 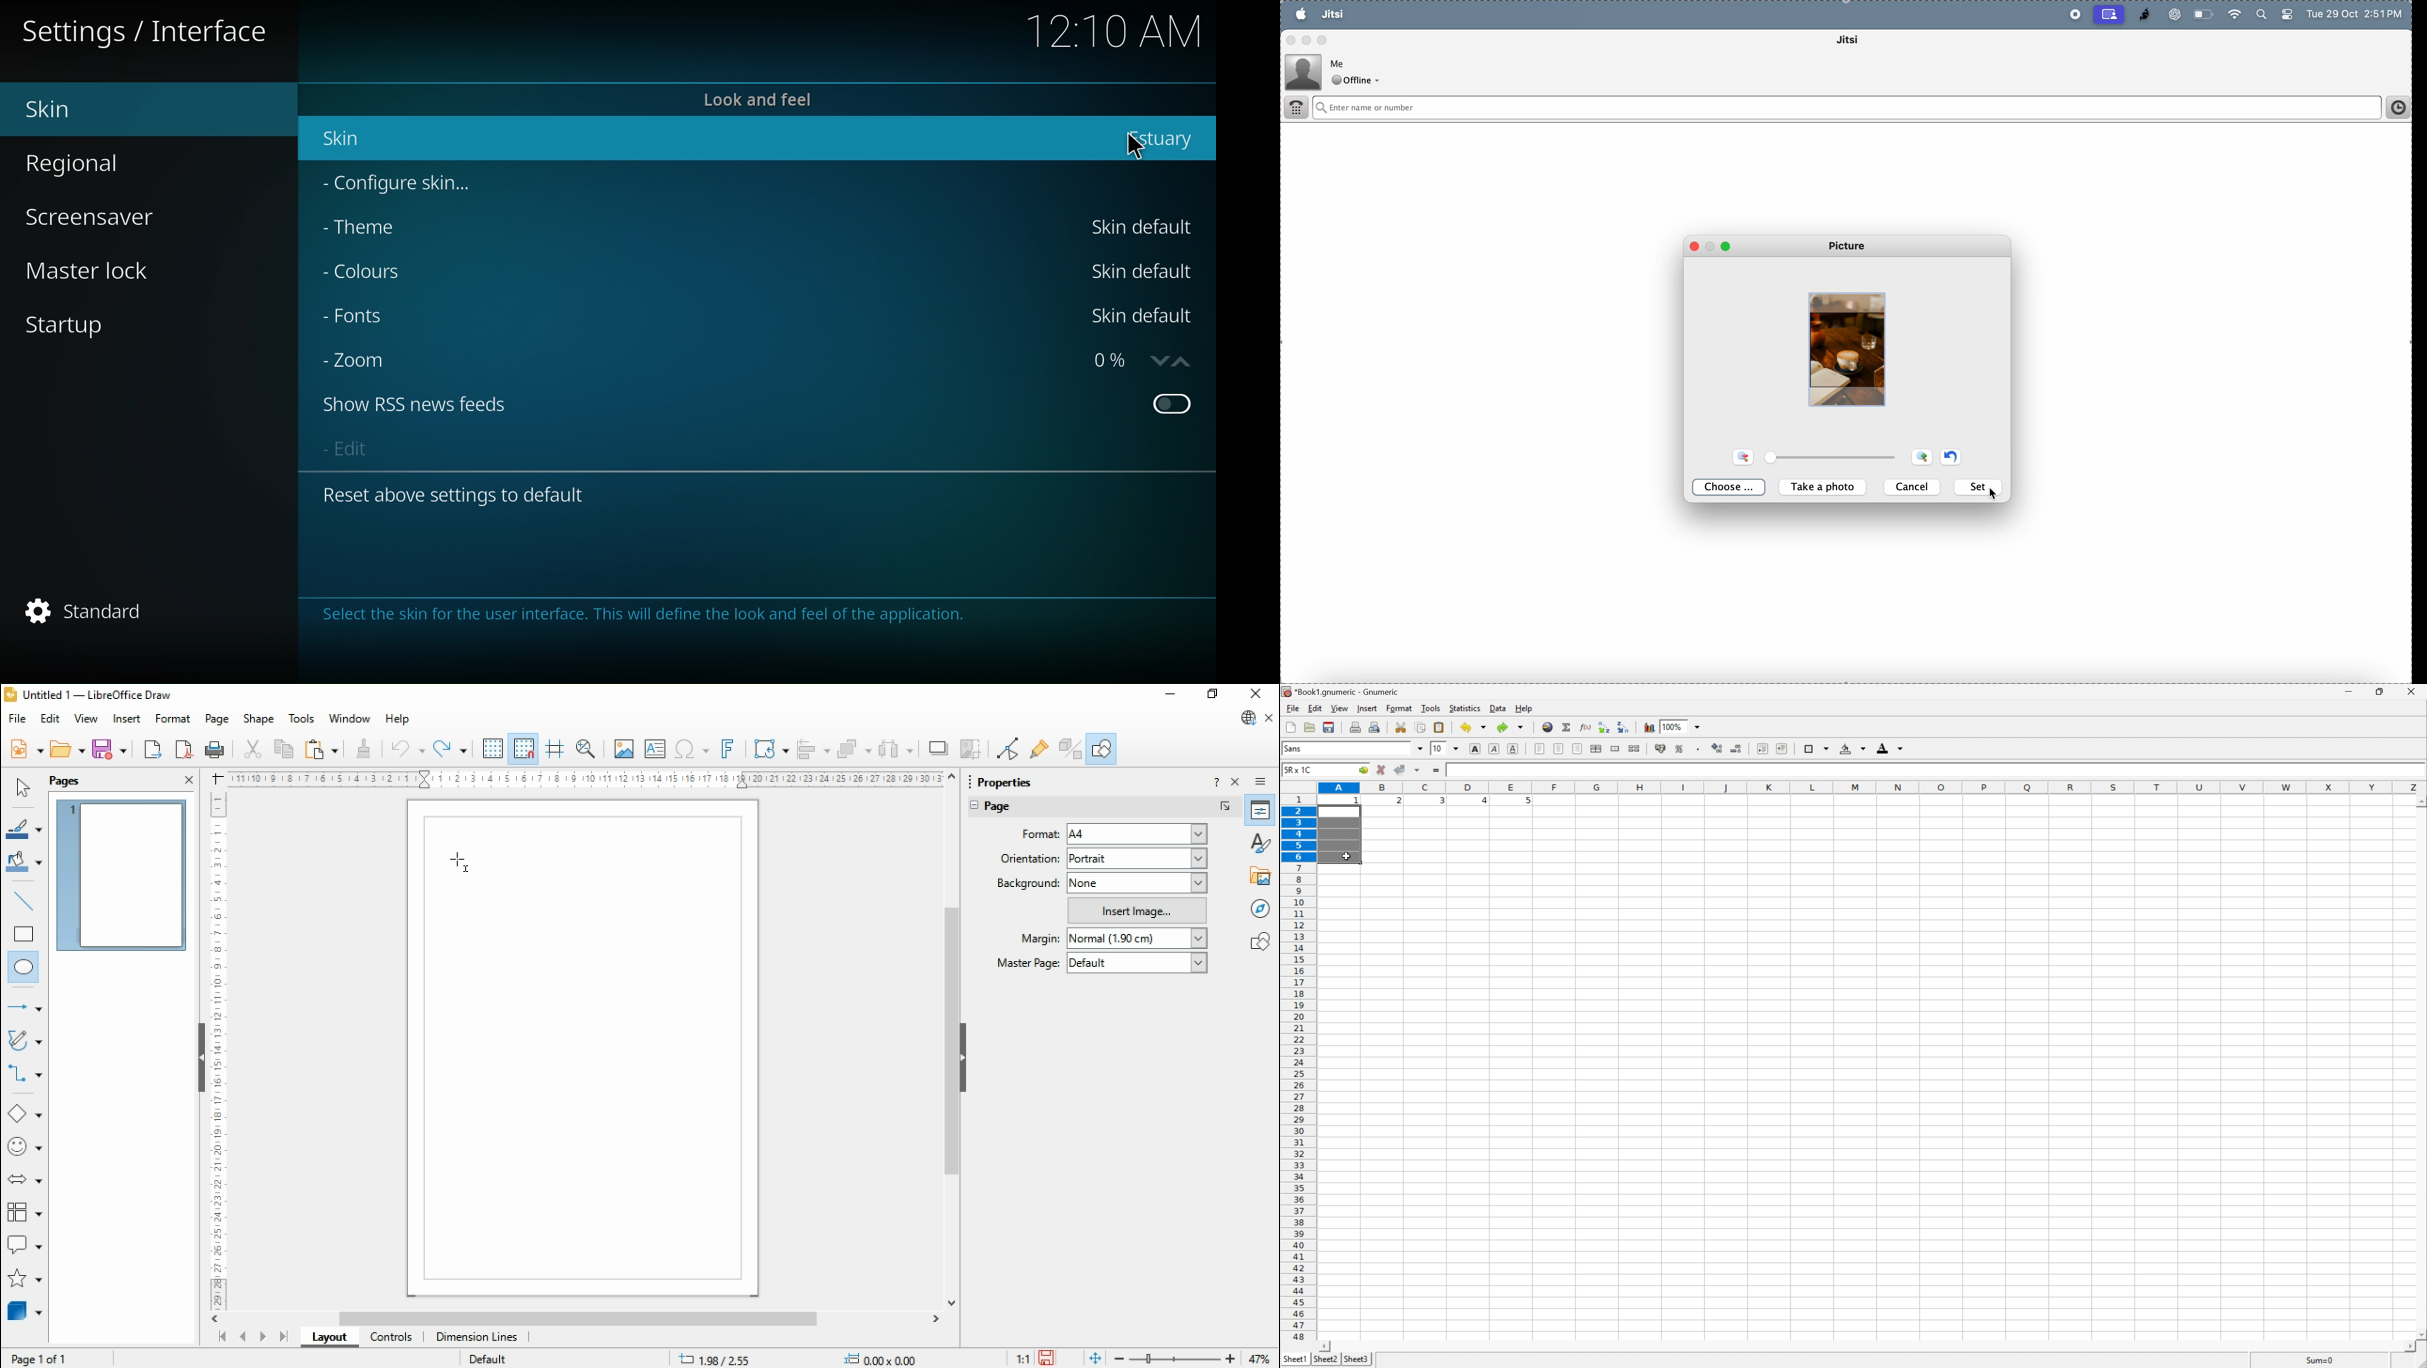 I want to click on line color, so click(x=26, y=829).